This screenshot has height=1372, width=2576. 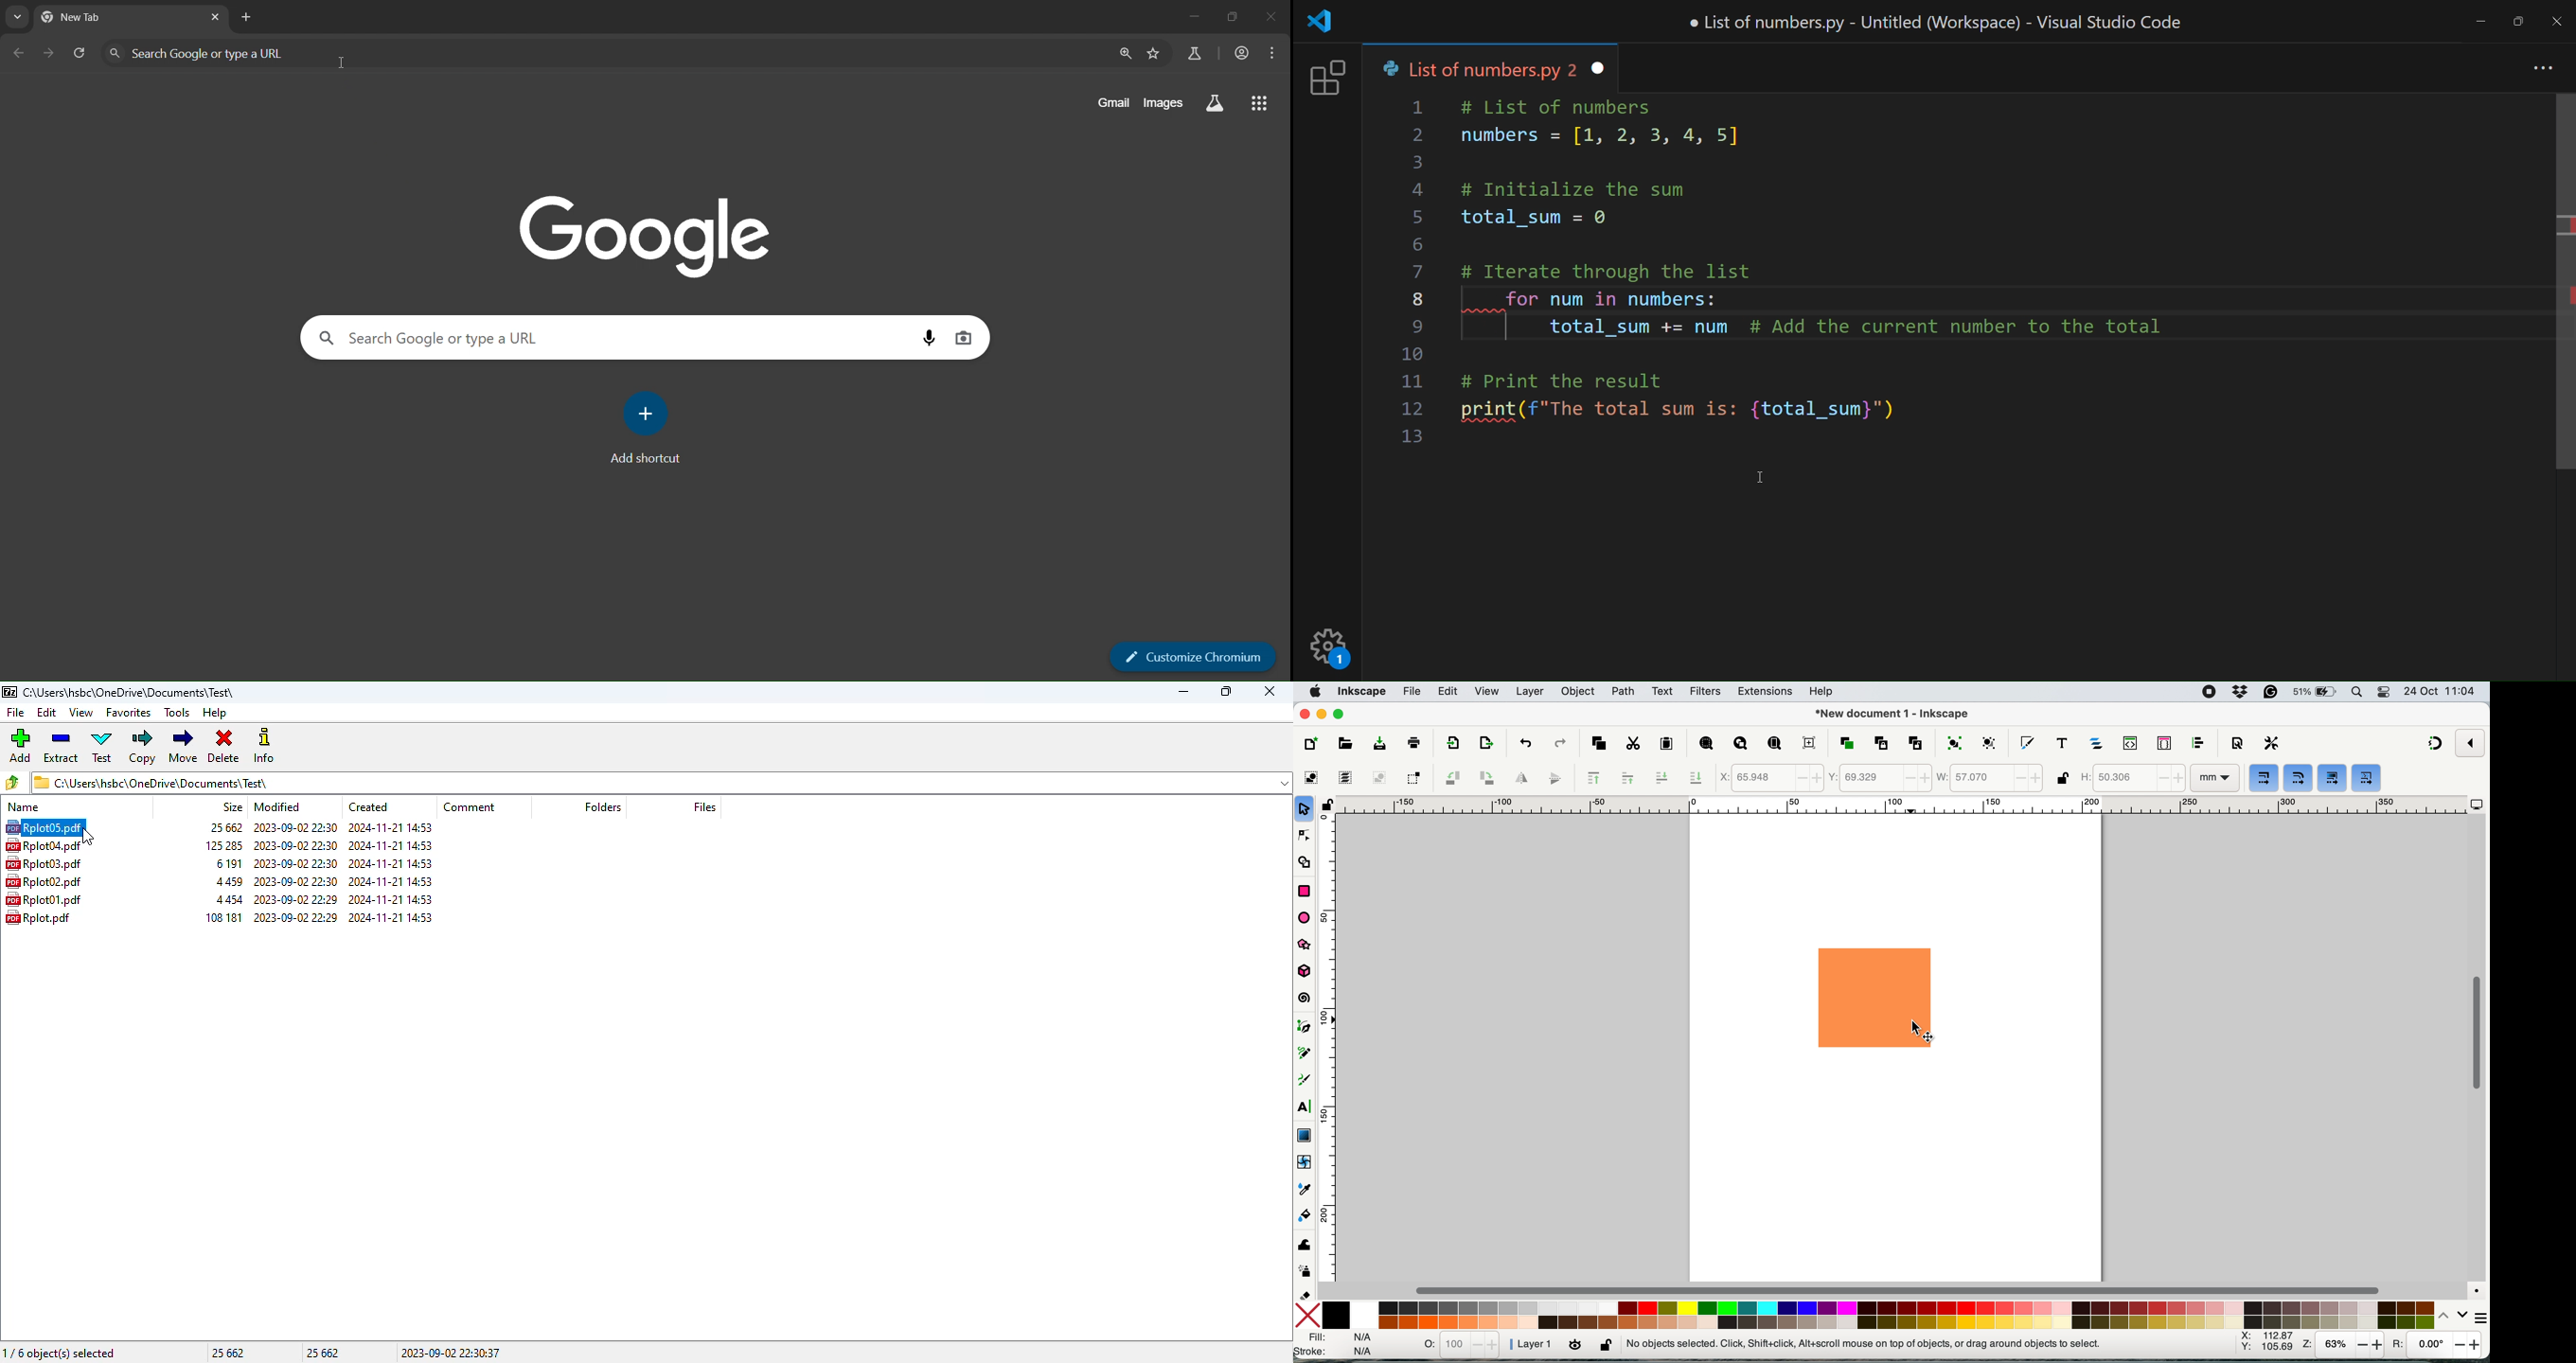 What do you see at coordinates (2165, 742) in the screenshot?
I see `selectors and css` at bounding box center [2165, 742].